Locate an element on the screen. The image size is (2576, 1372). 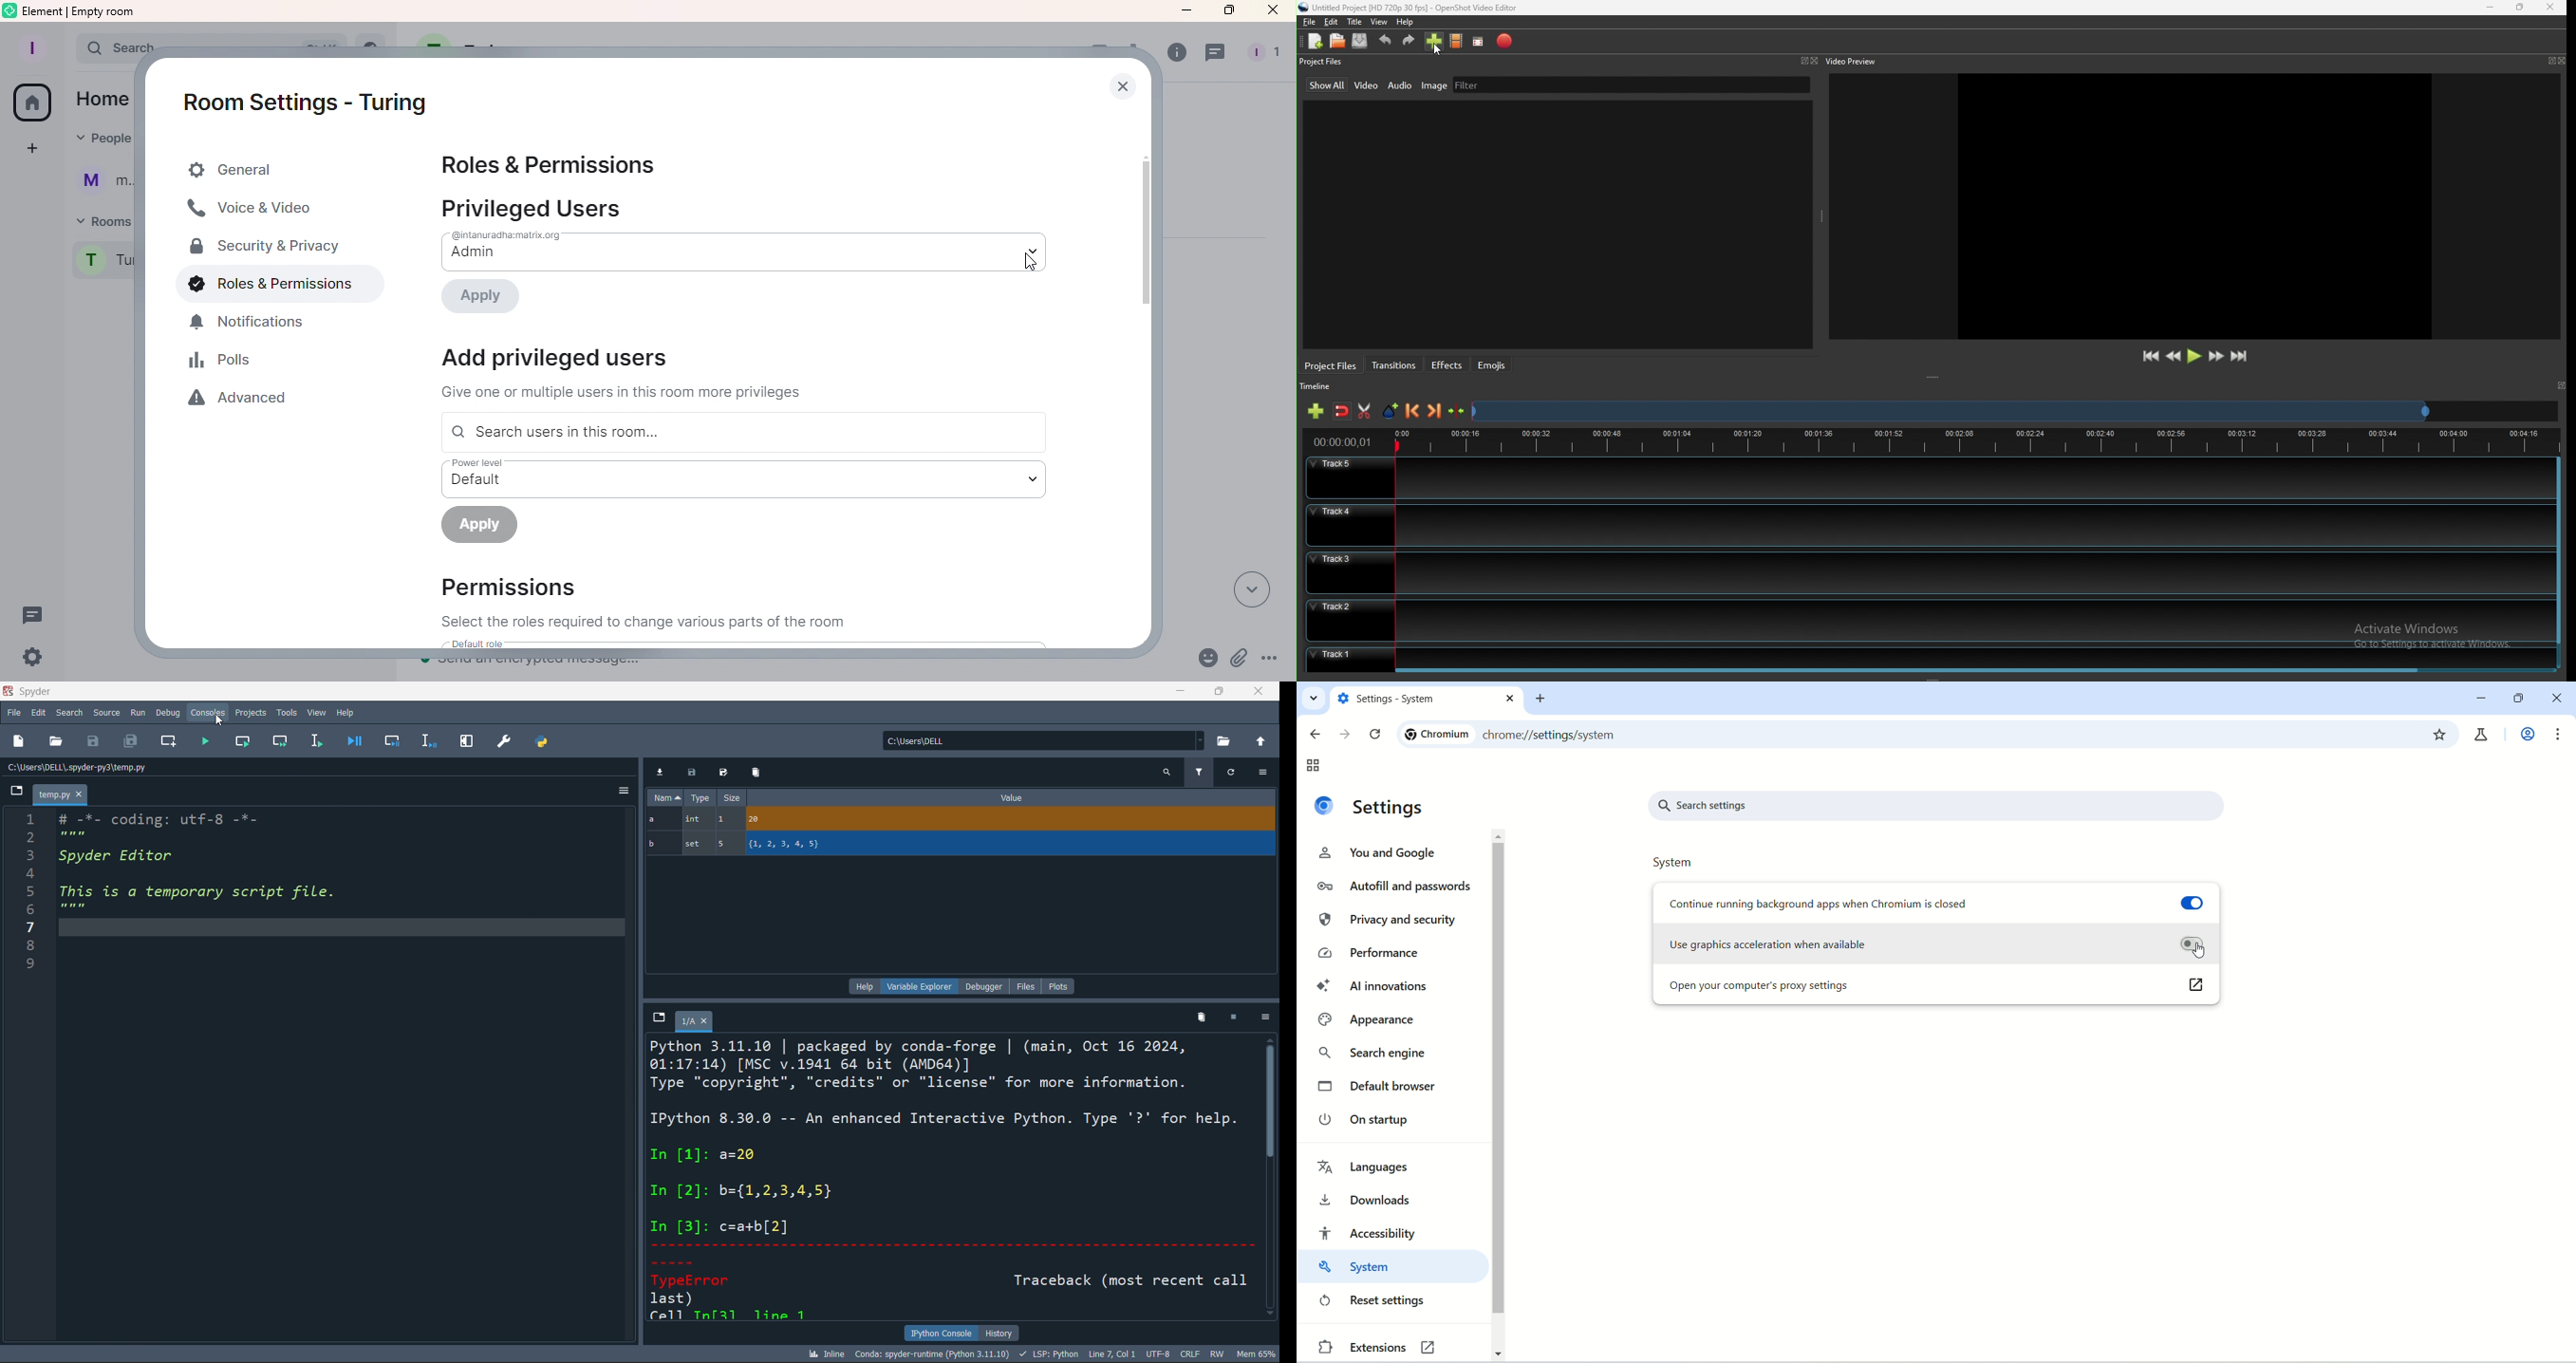
variable explorer (current) is located at coordinates (920, 987).